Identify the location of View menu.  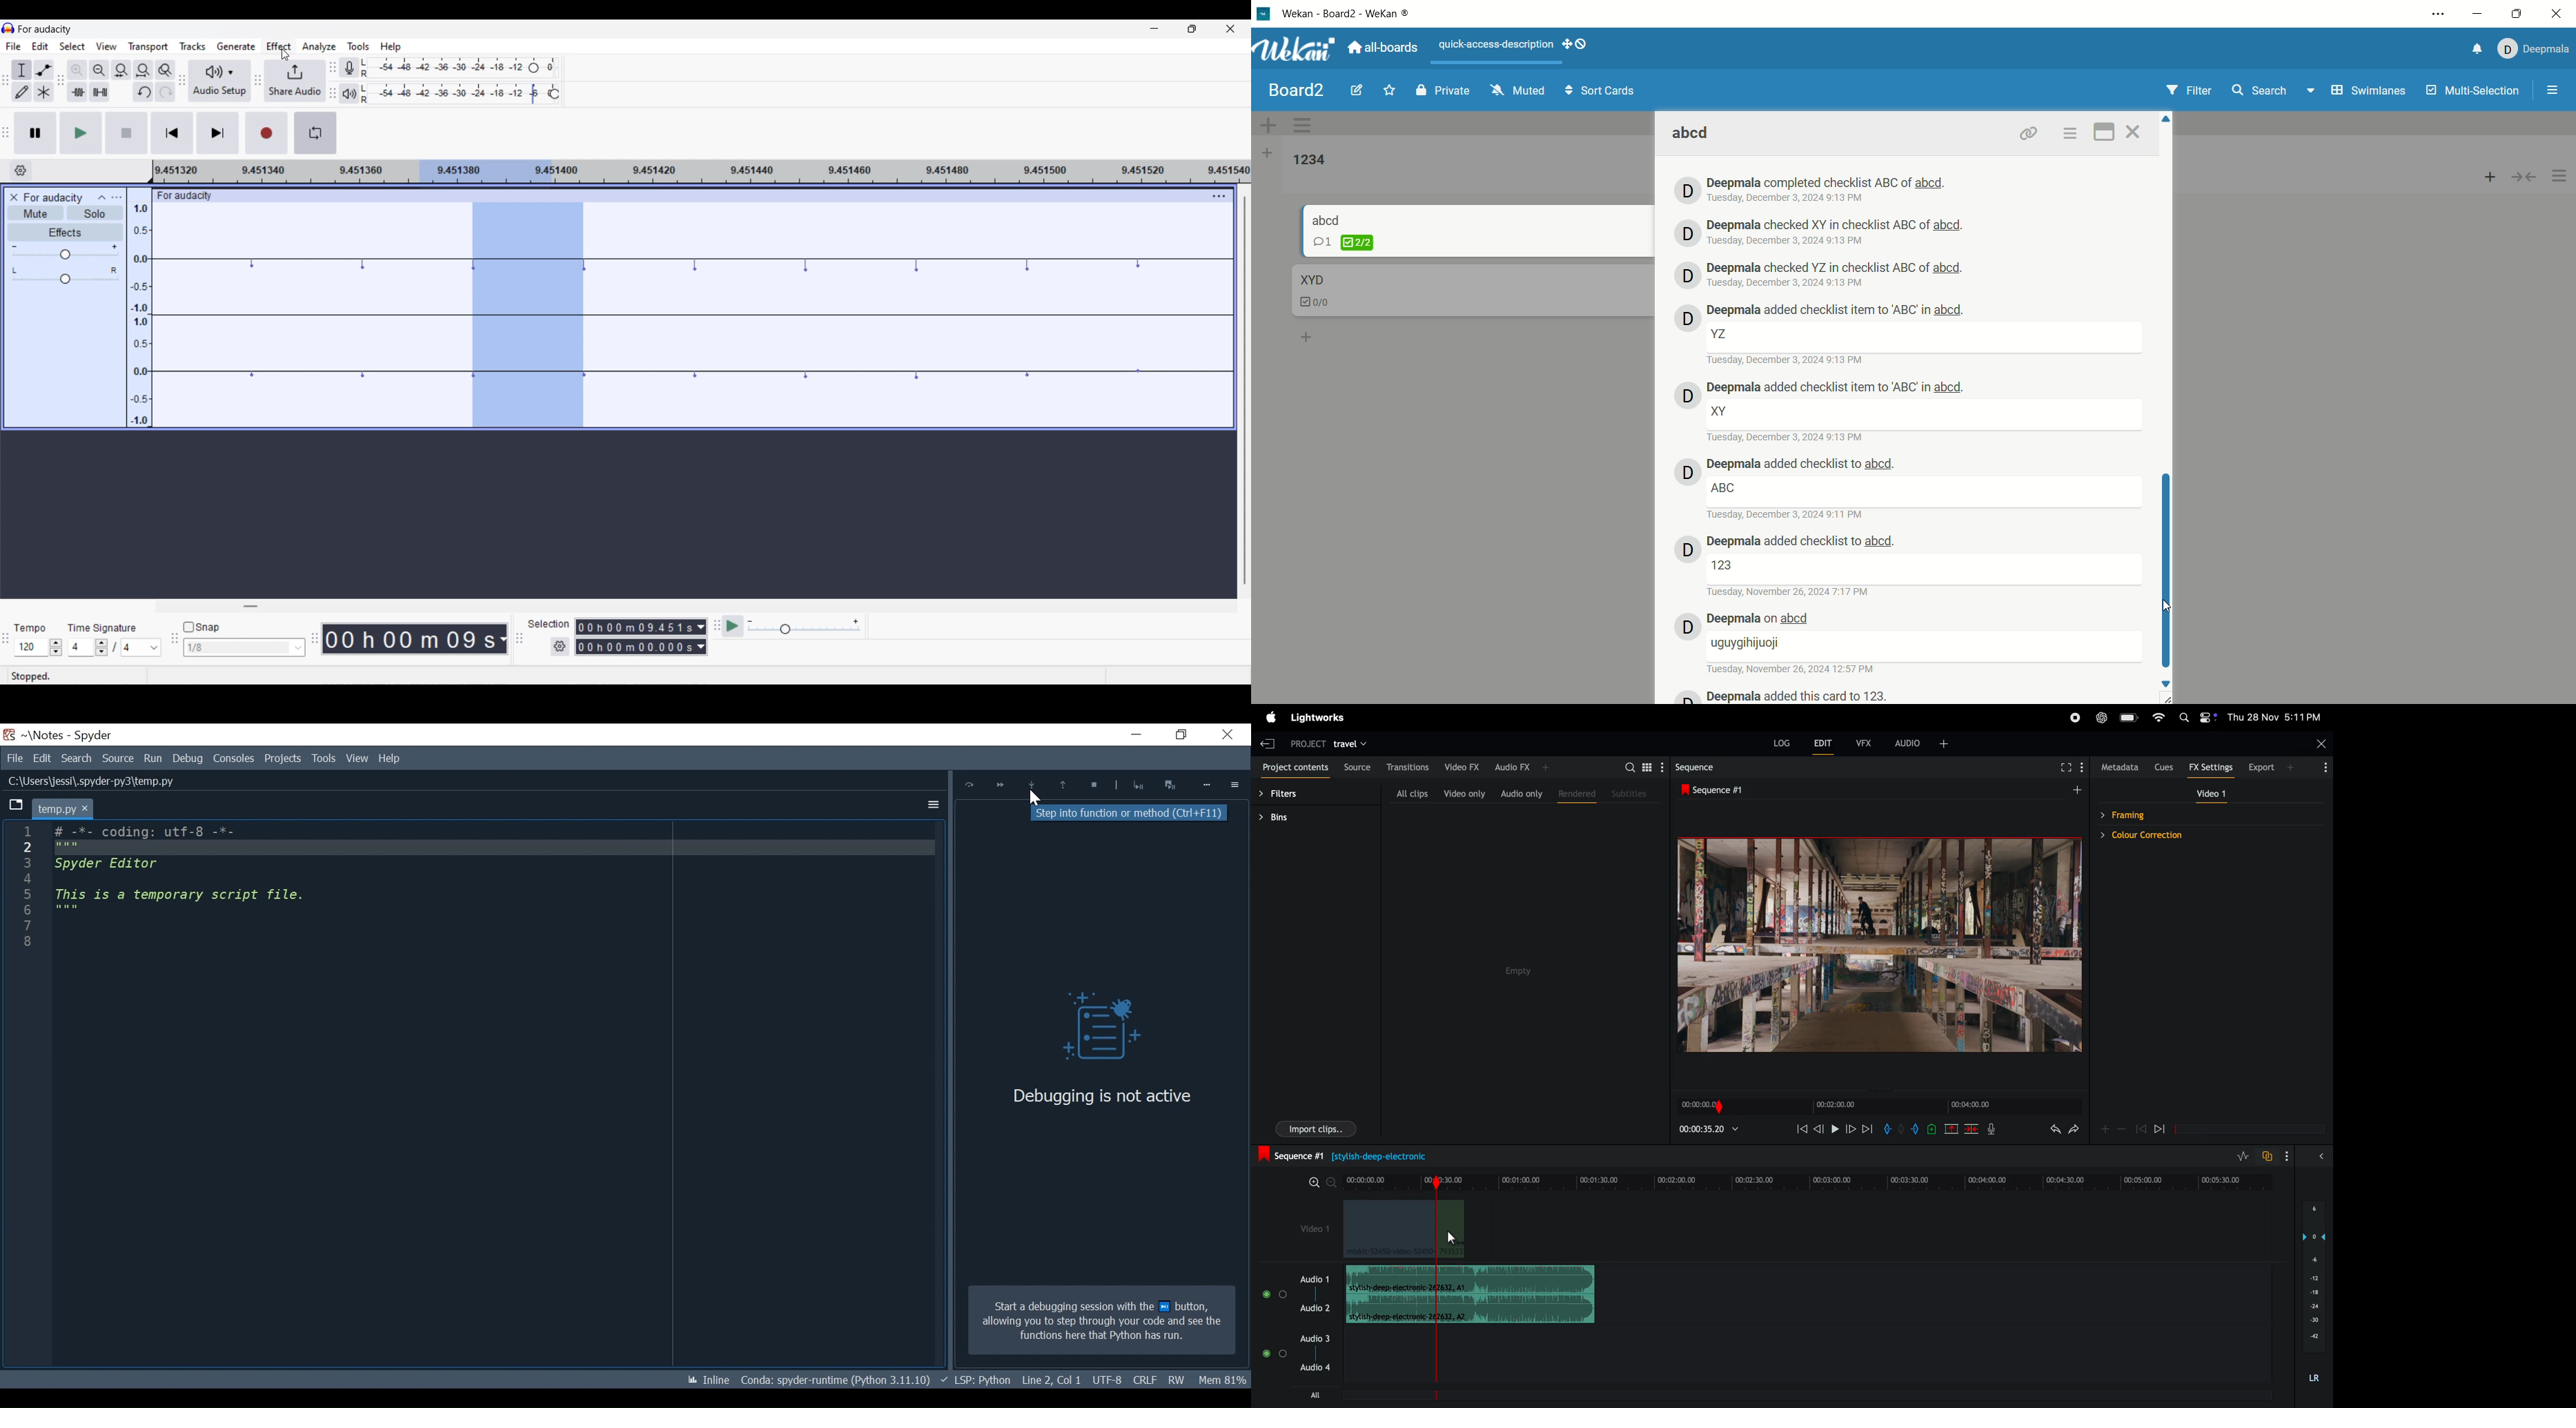
(106, 46).